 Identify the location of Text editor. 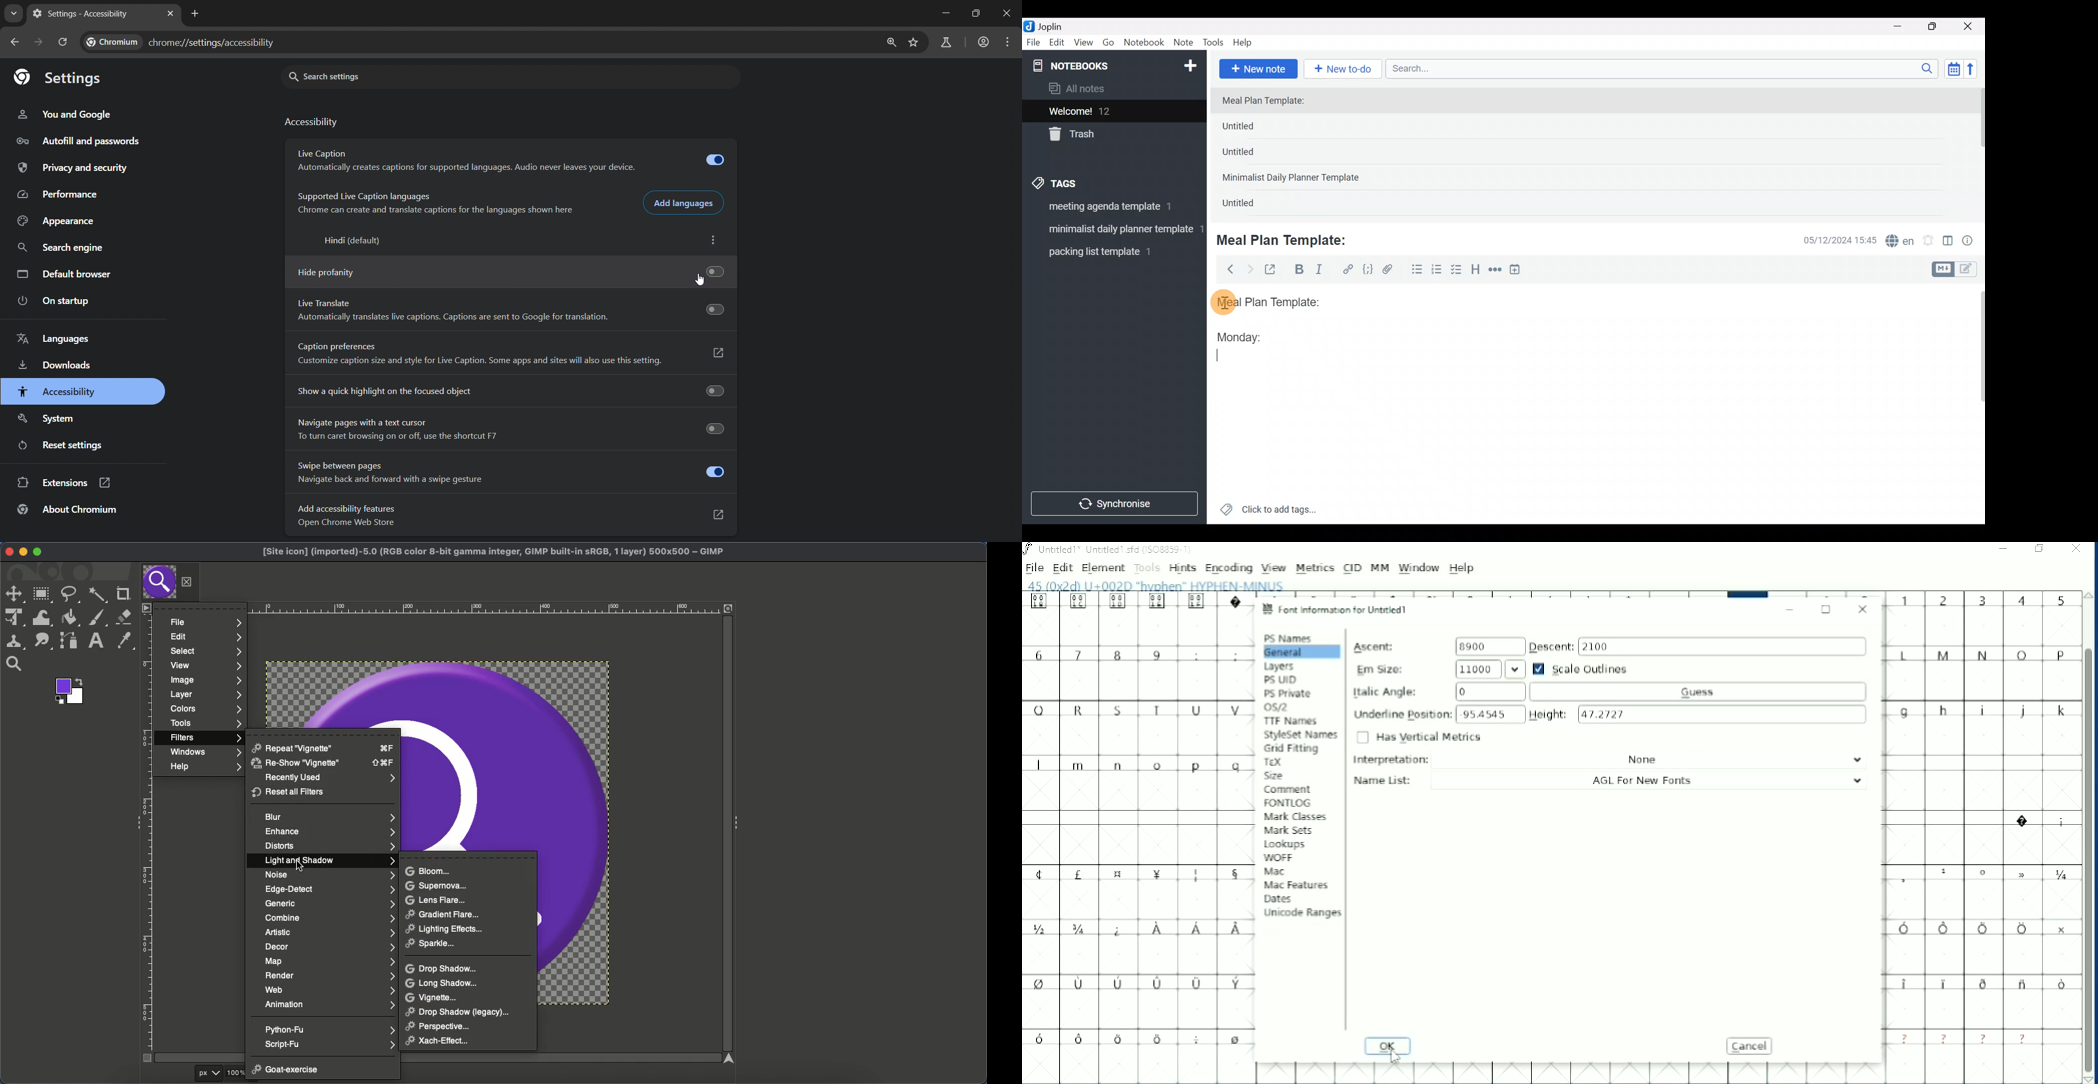
(1582, 436).